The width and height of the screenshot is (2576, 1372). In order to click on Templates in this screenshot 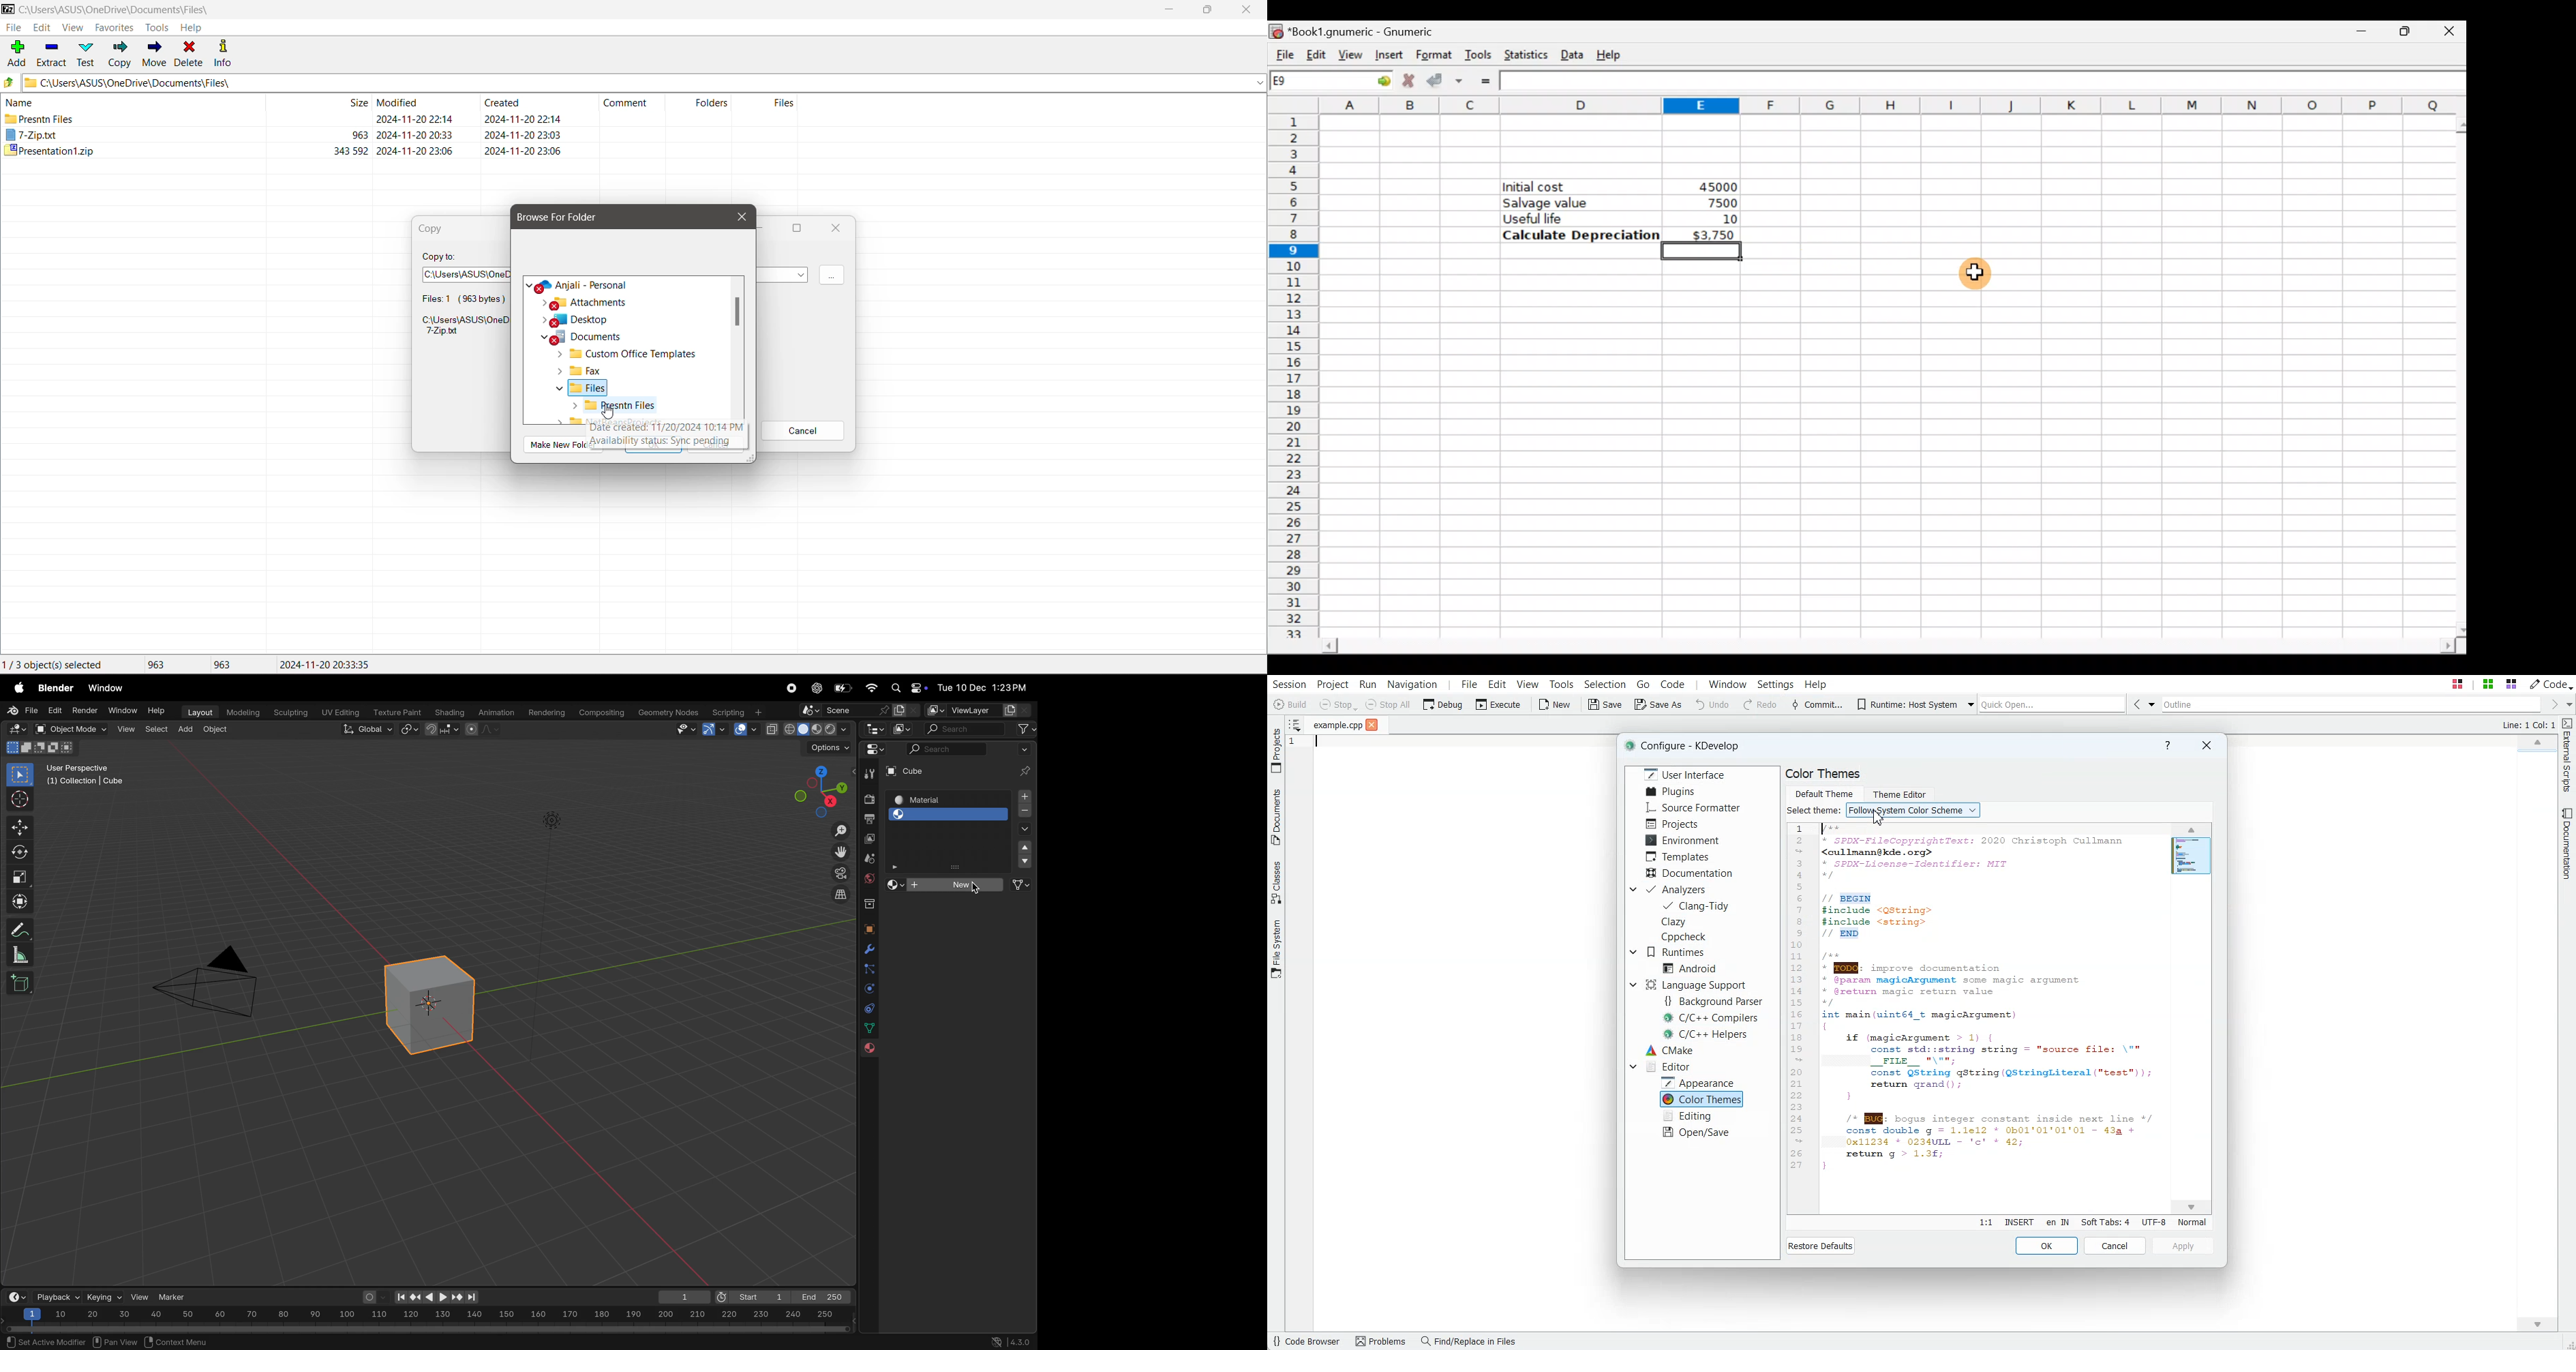, I will do `click(1680, 856)`.